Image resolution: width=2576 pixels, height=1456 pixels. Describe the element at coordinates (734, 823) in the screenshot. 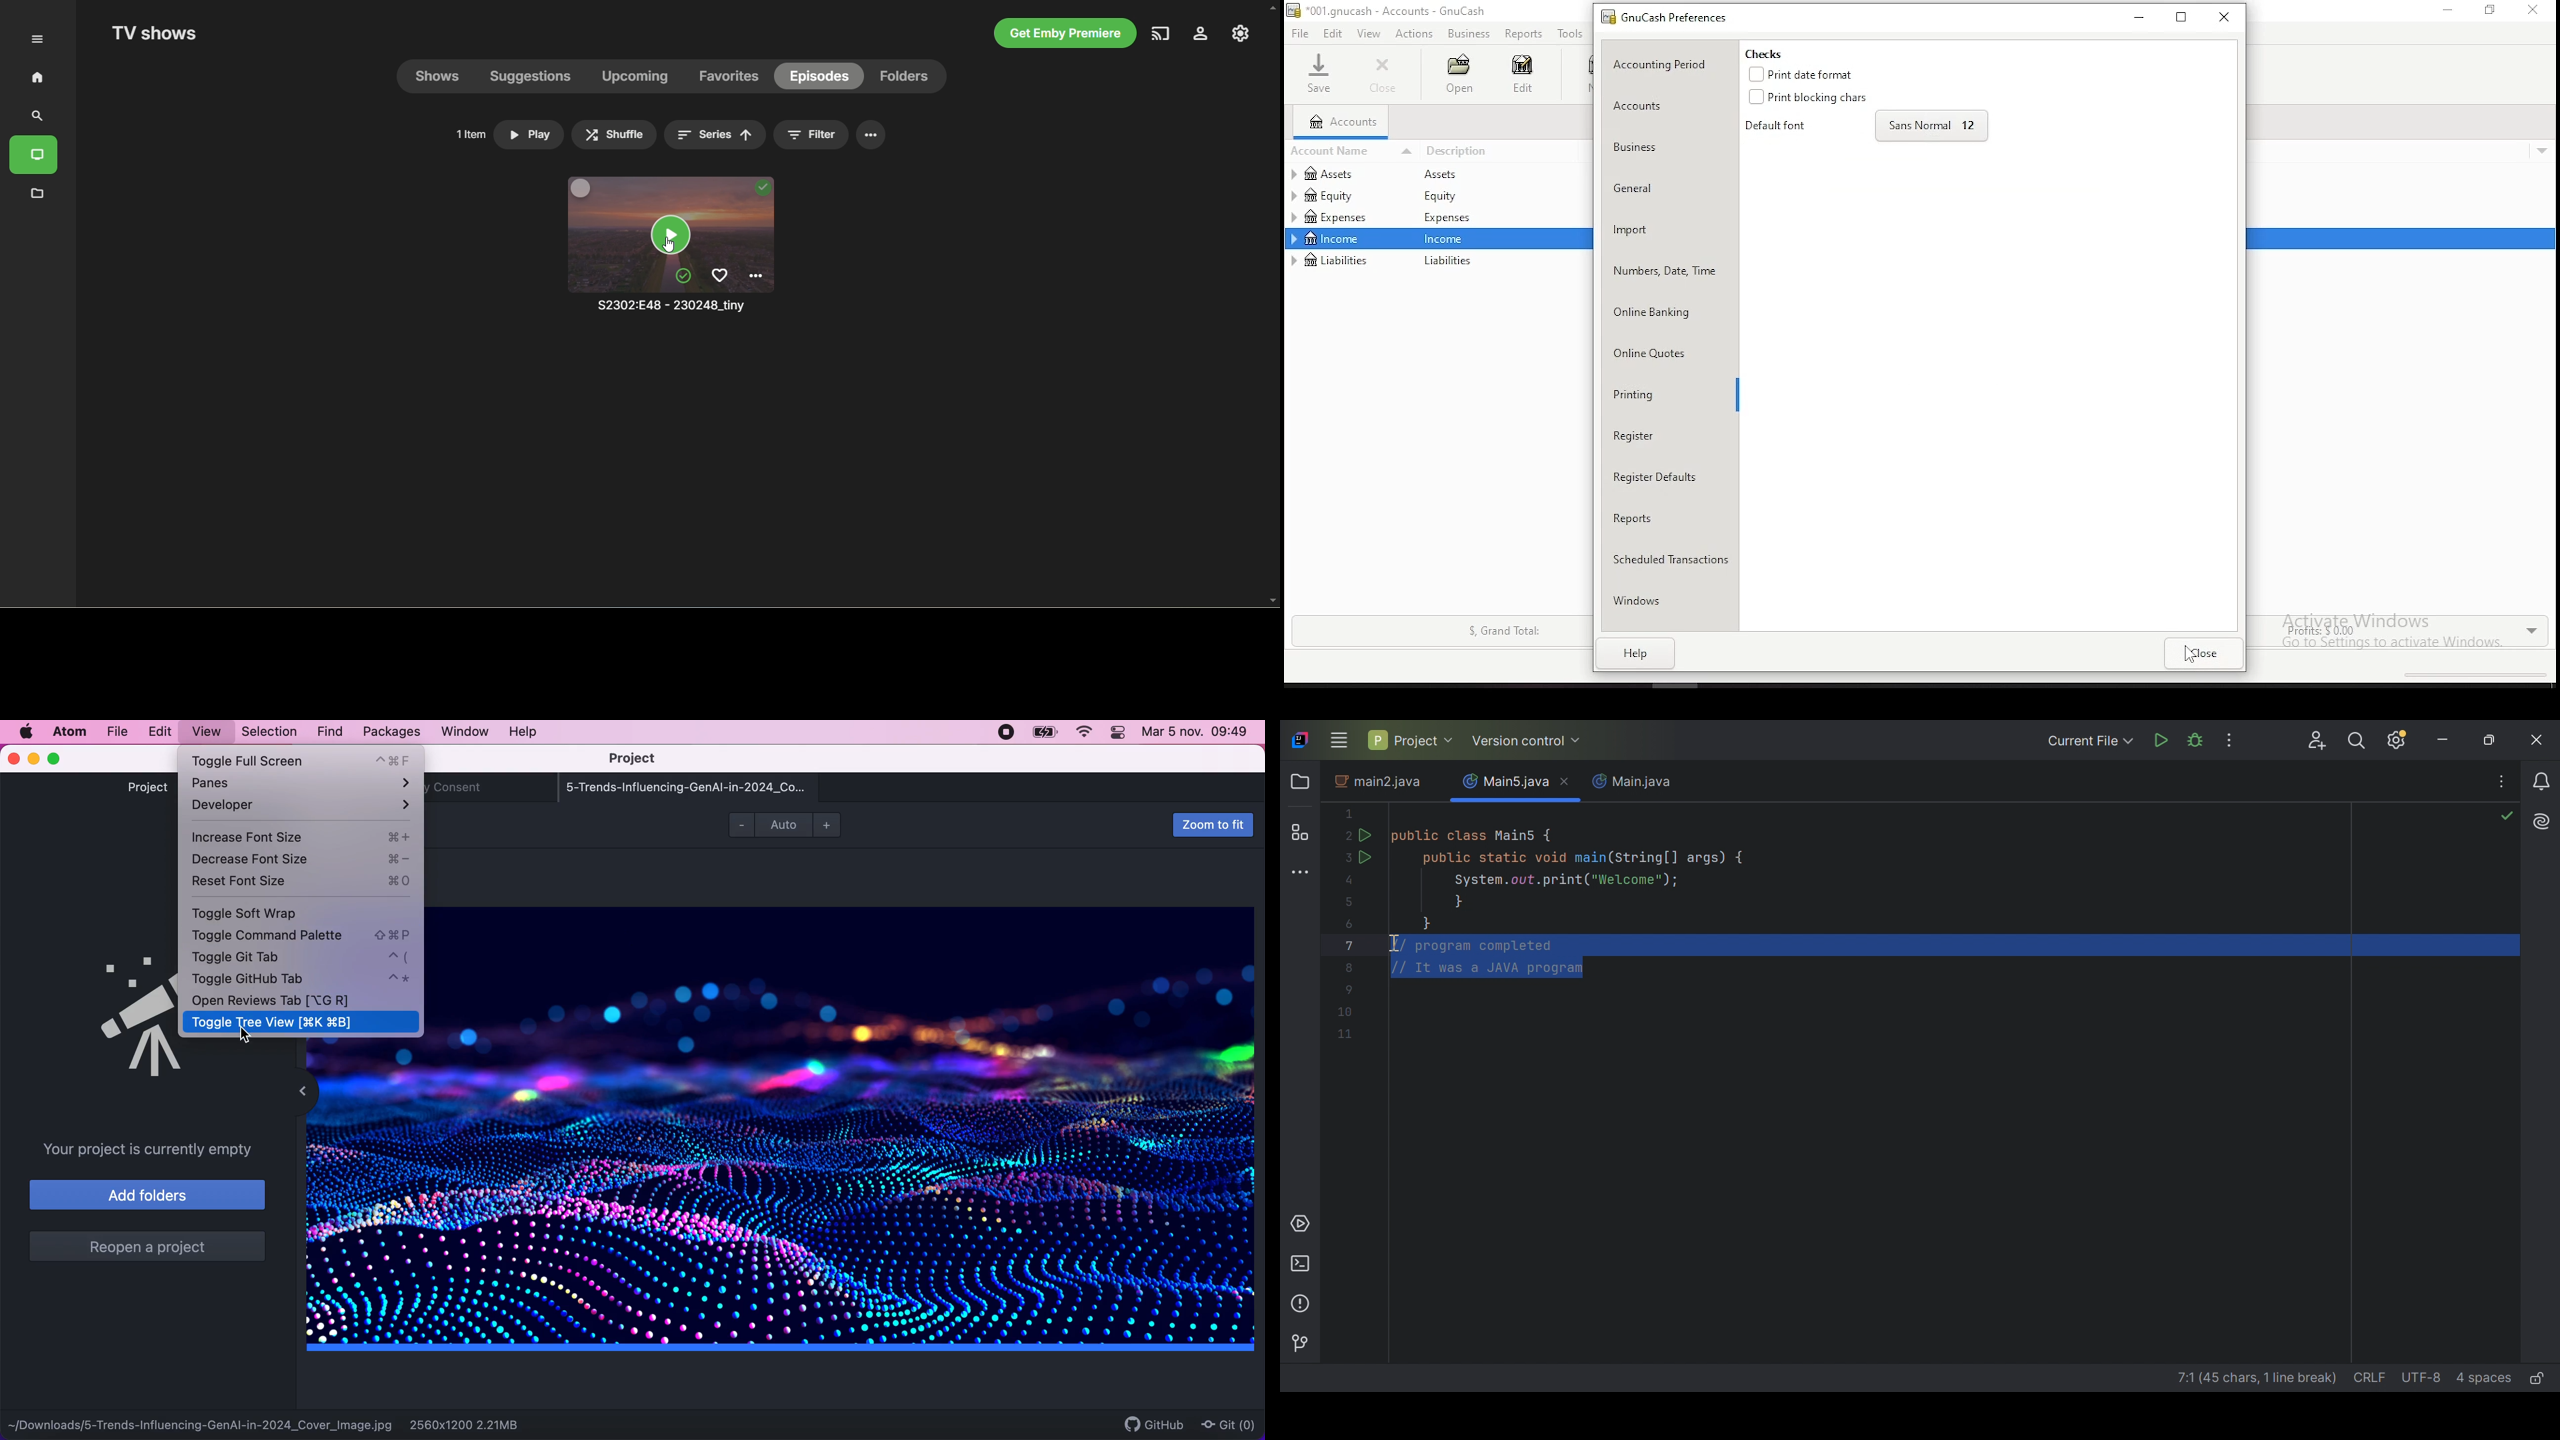

I see `zoom out` at that location.